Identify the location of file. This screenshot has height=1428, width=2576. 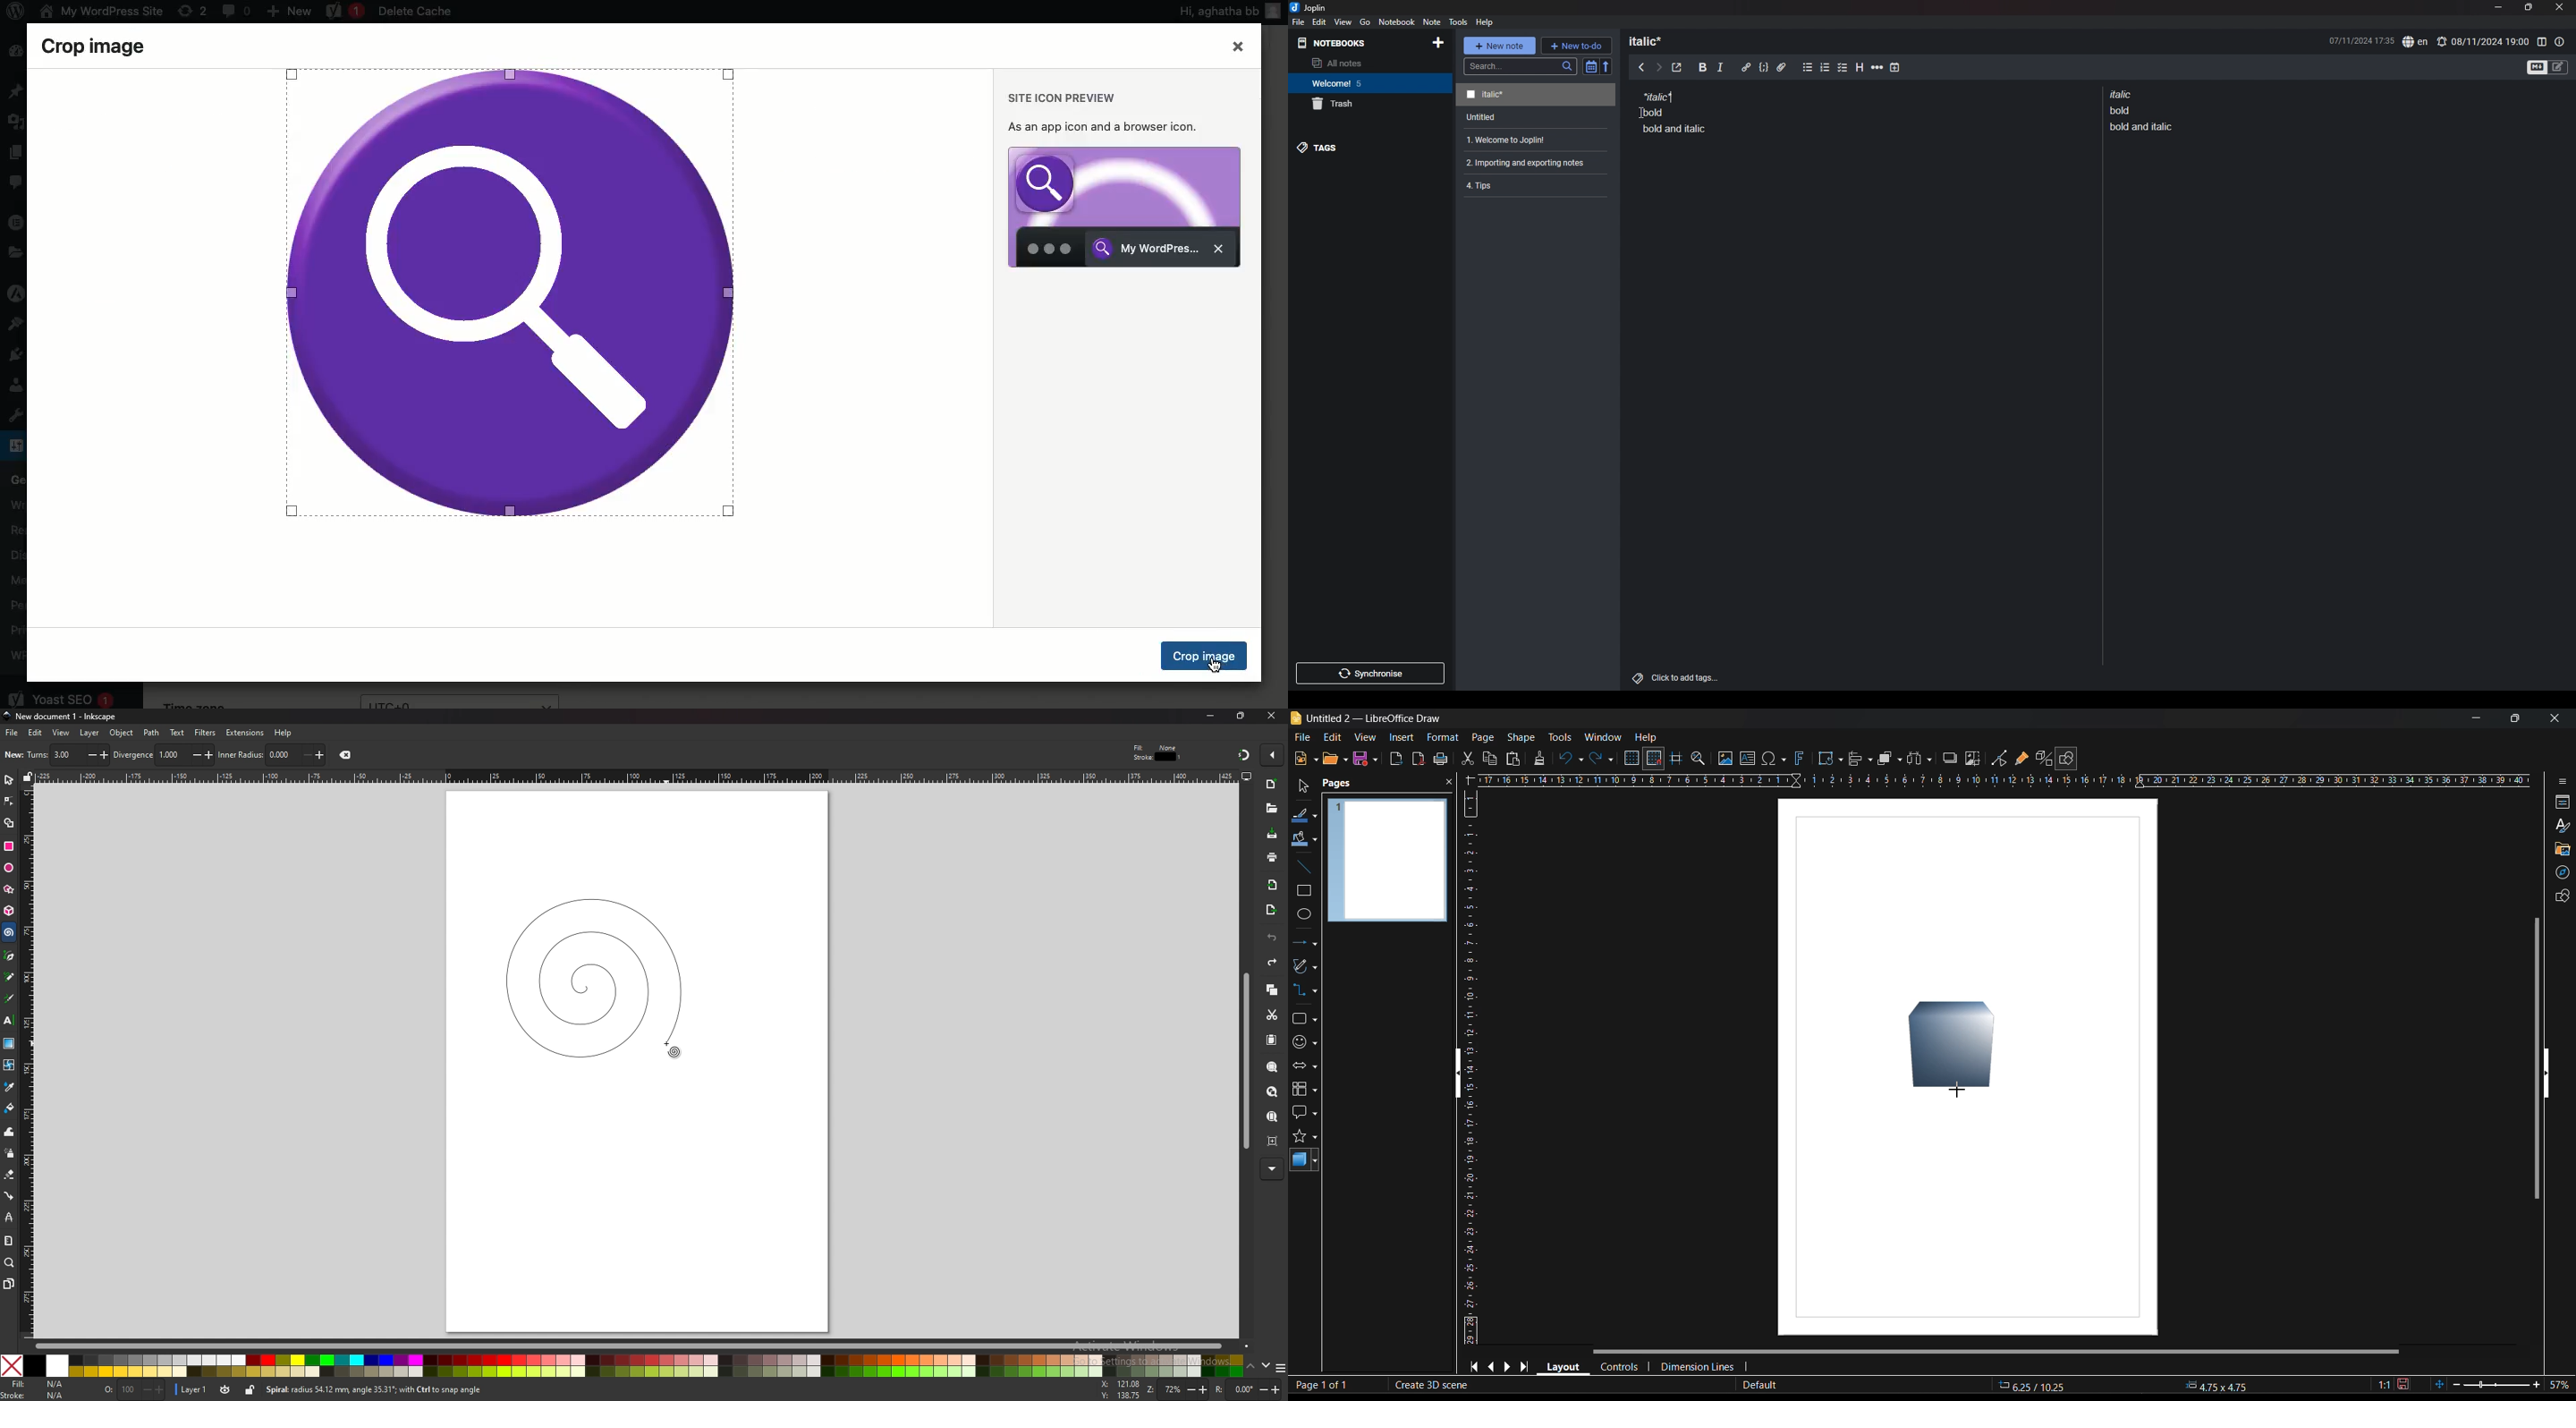
(1307, 737).